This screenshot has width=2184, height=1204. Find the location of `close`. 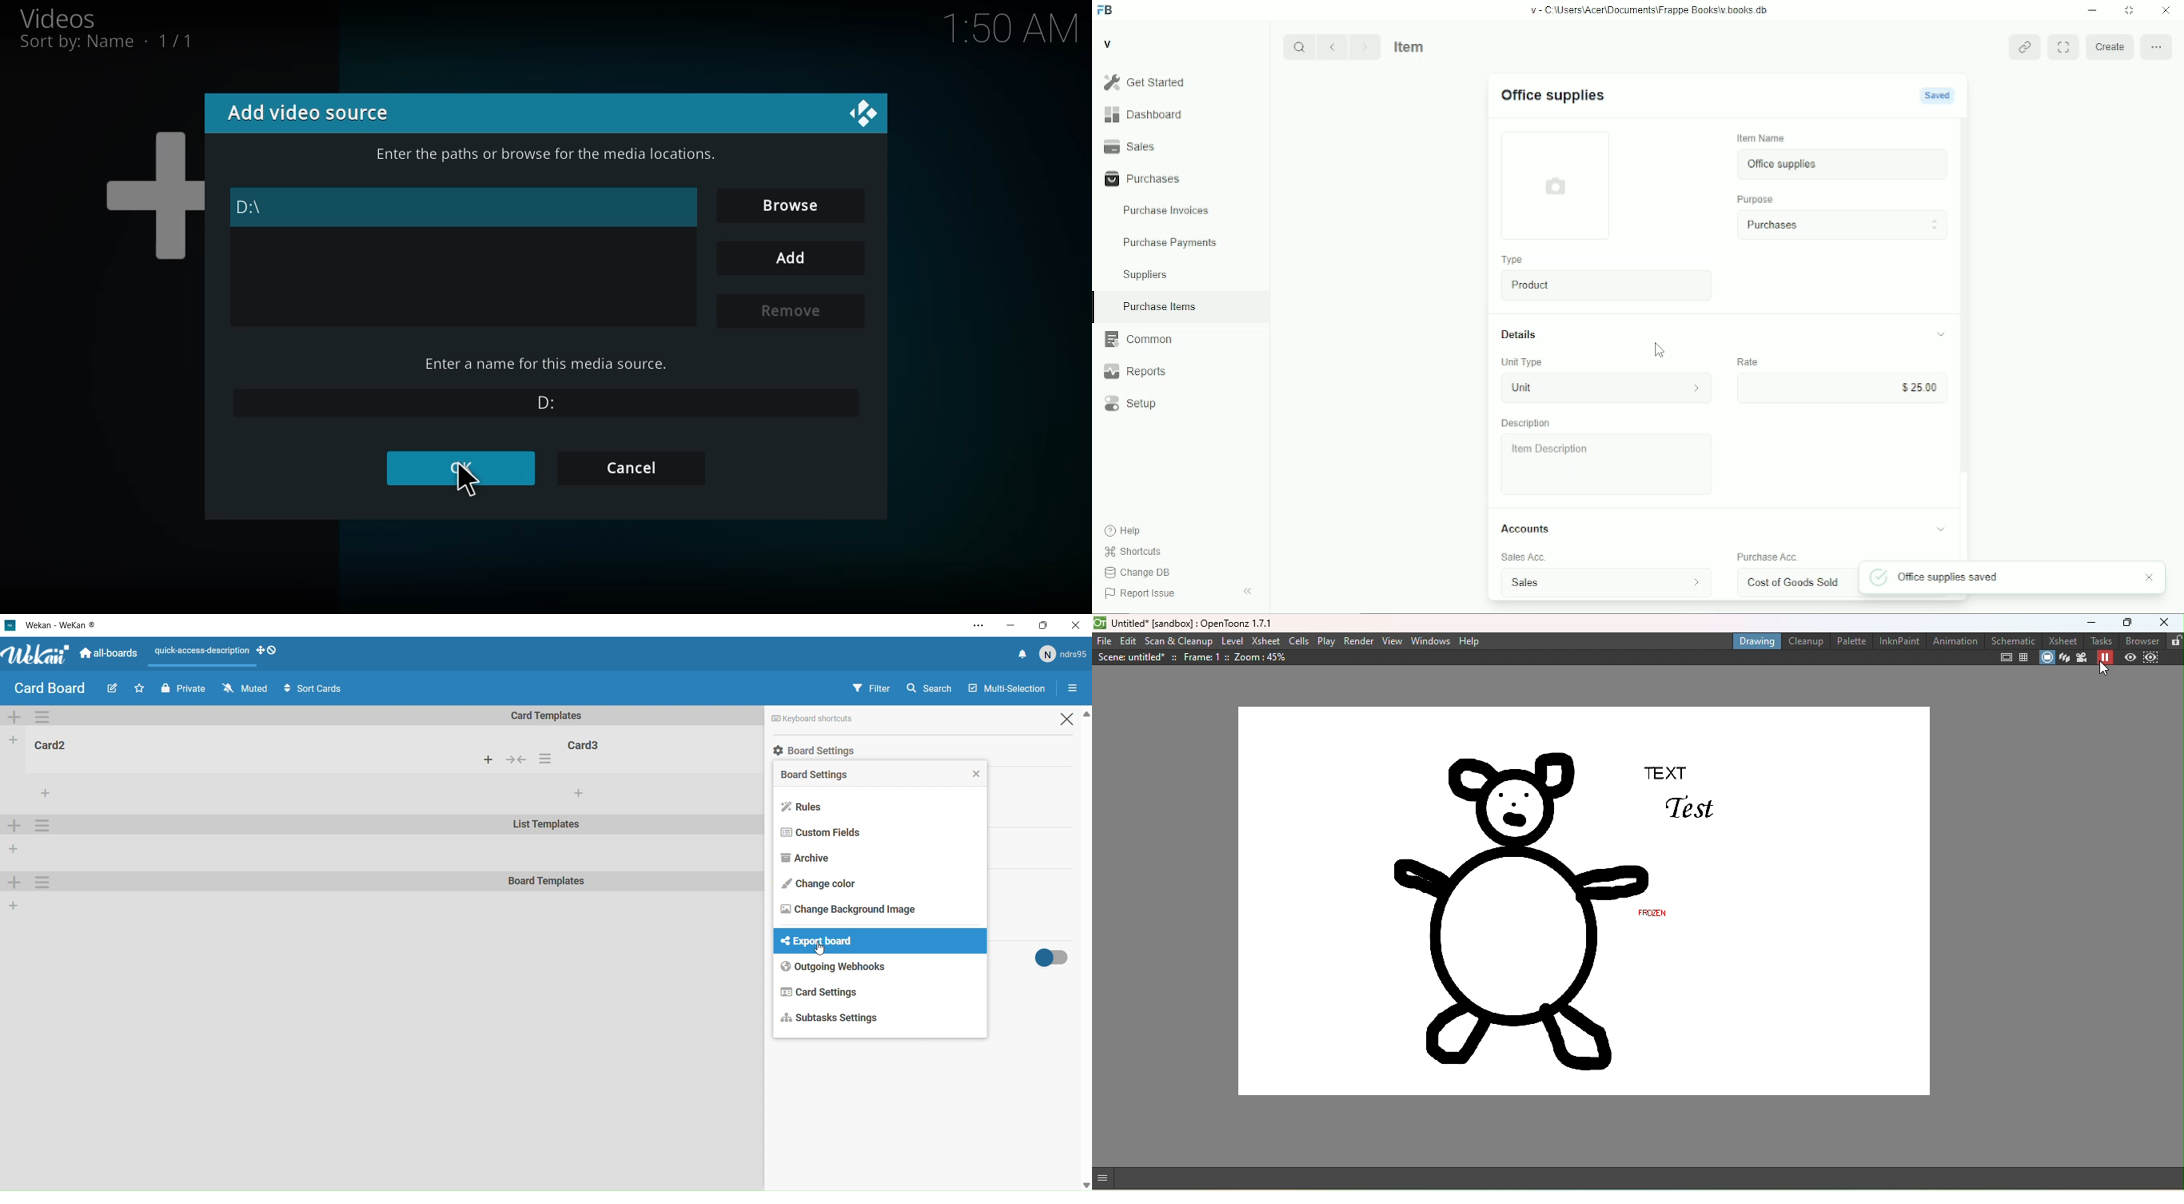

close is located at coordinates (858, 113).